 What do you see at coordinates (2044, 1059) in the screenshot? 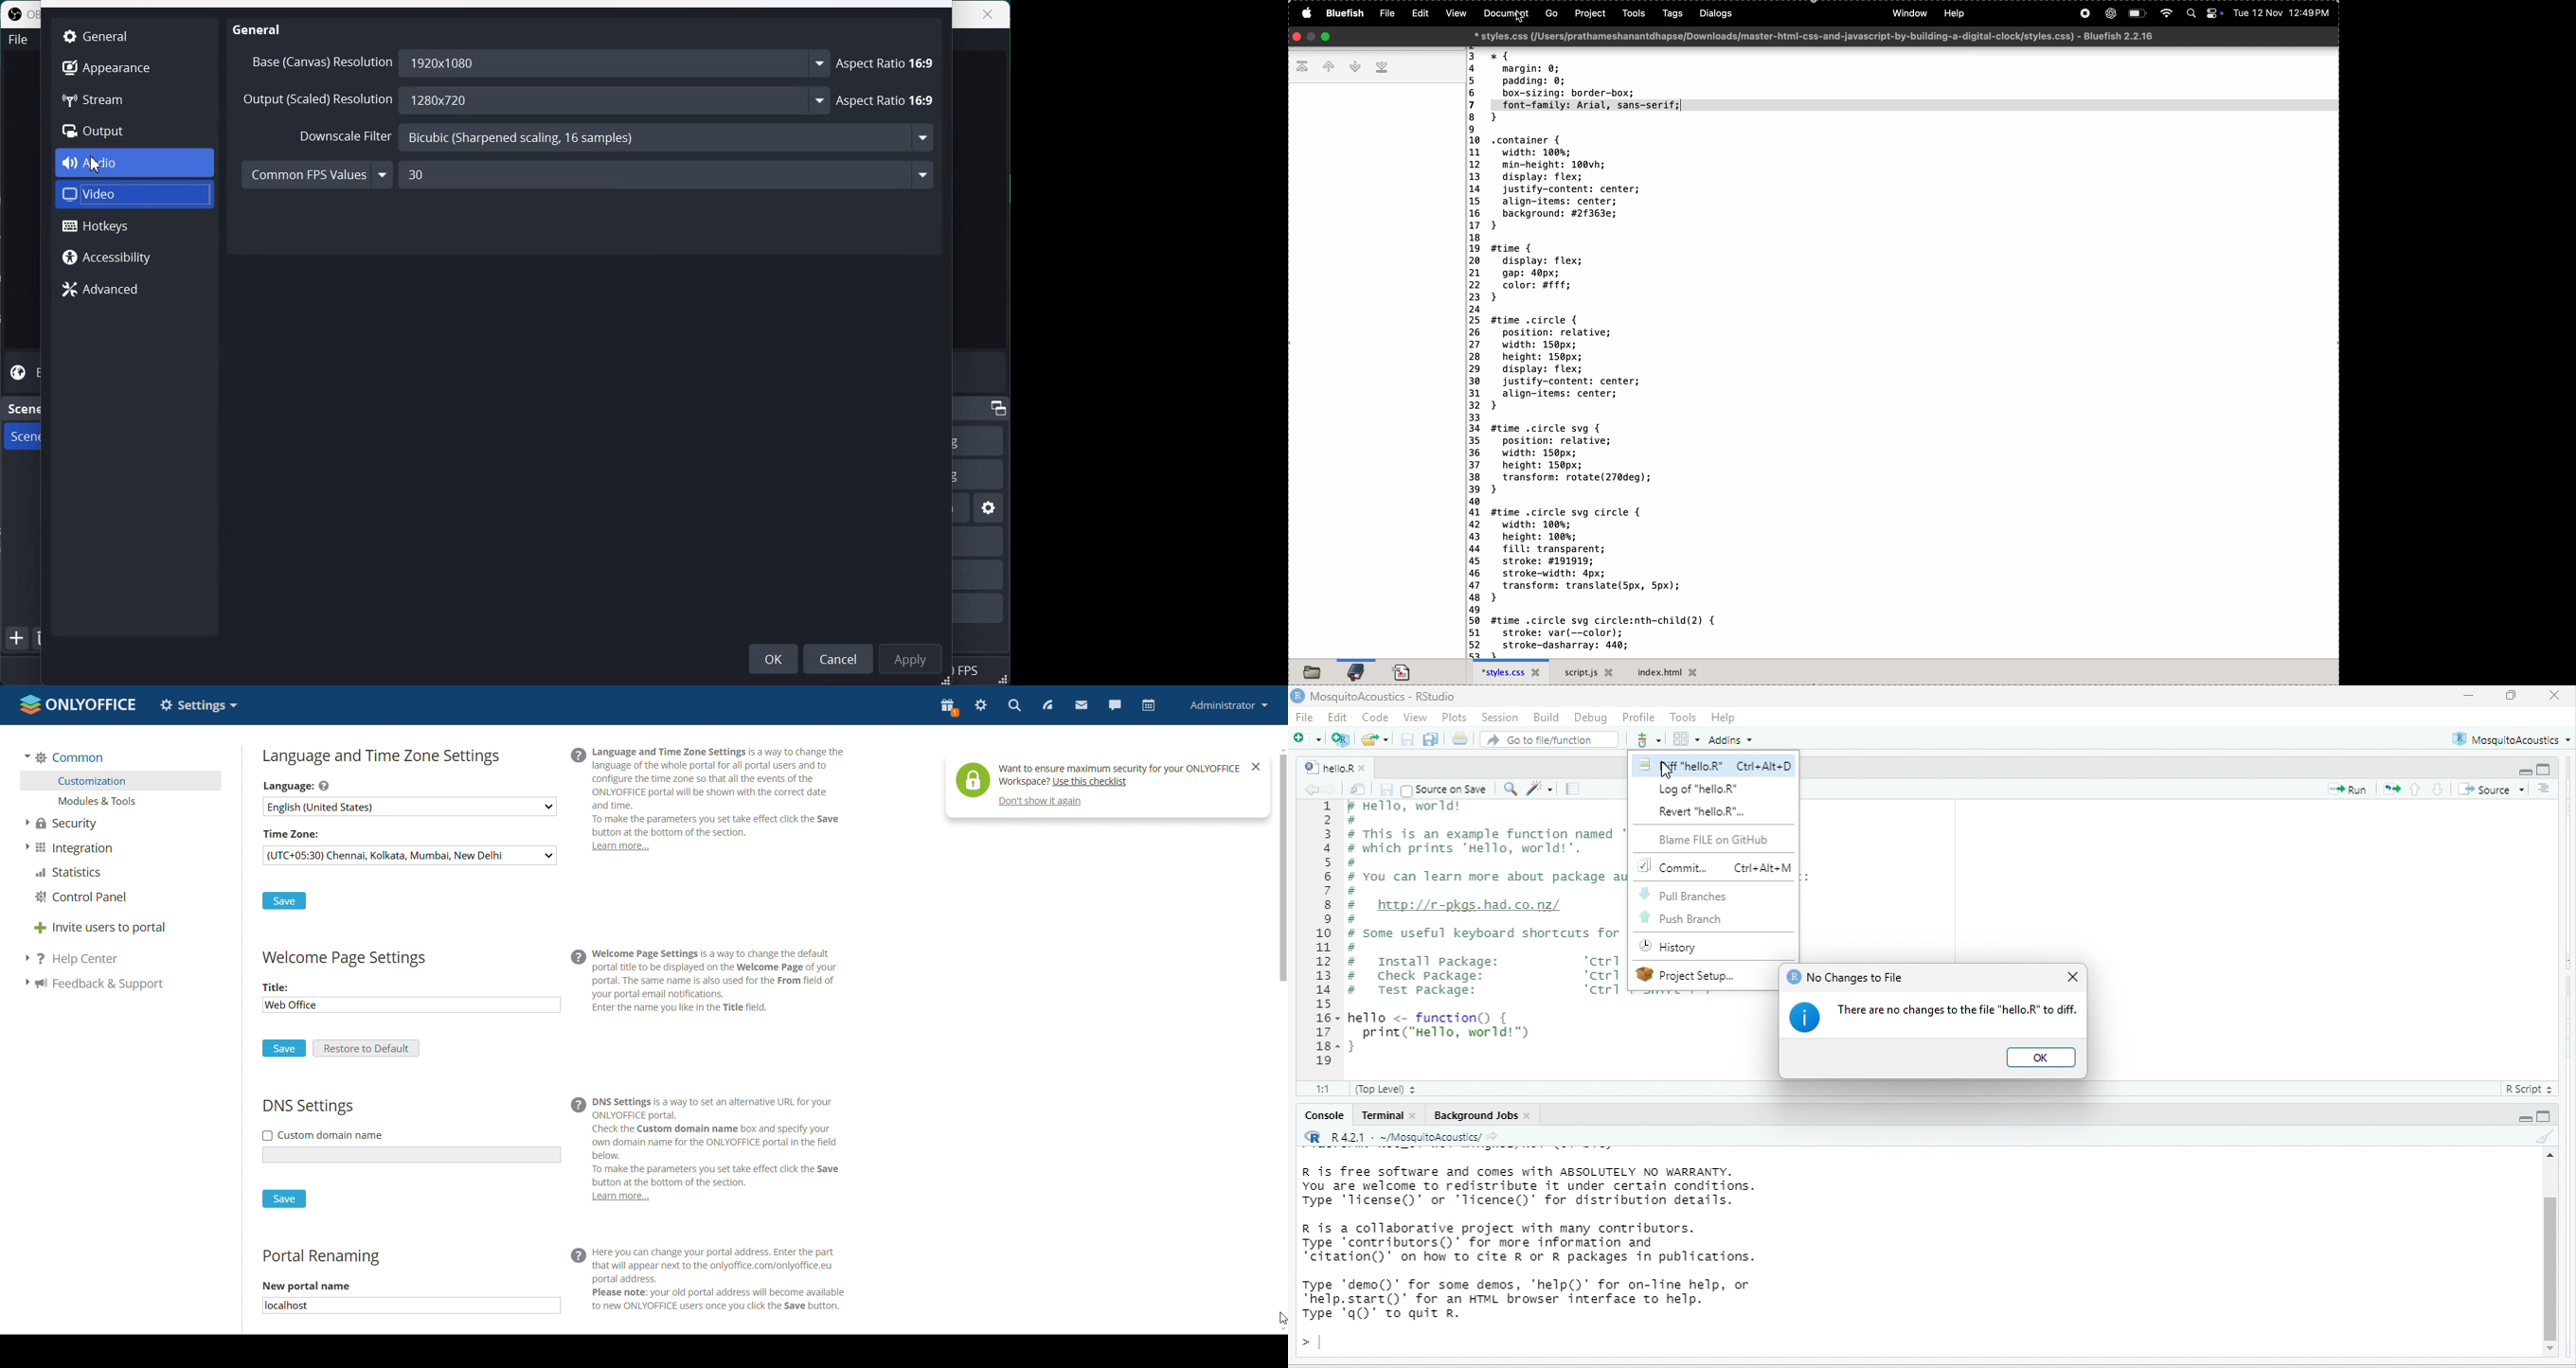
I see `ok` at bounding box center [2044, 1059].